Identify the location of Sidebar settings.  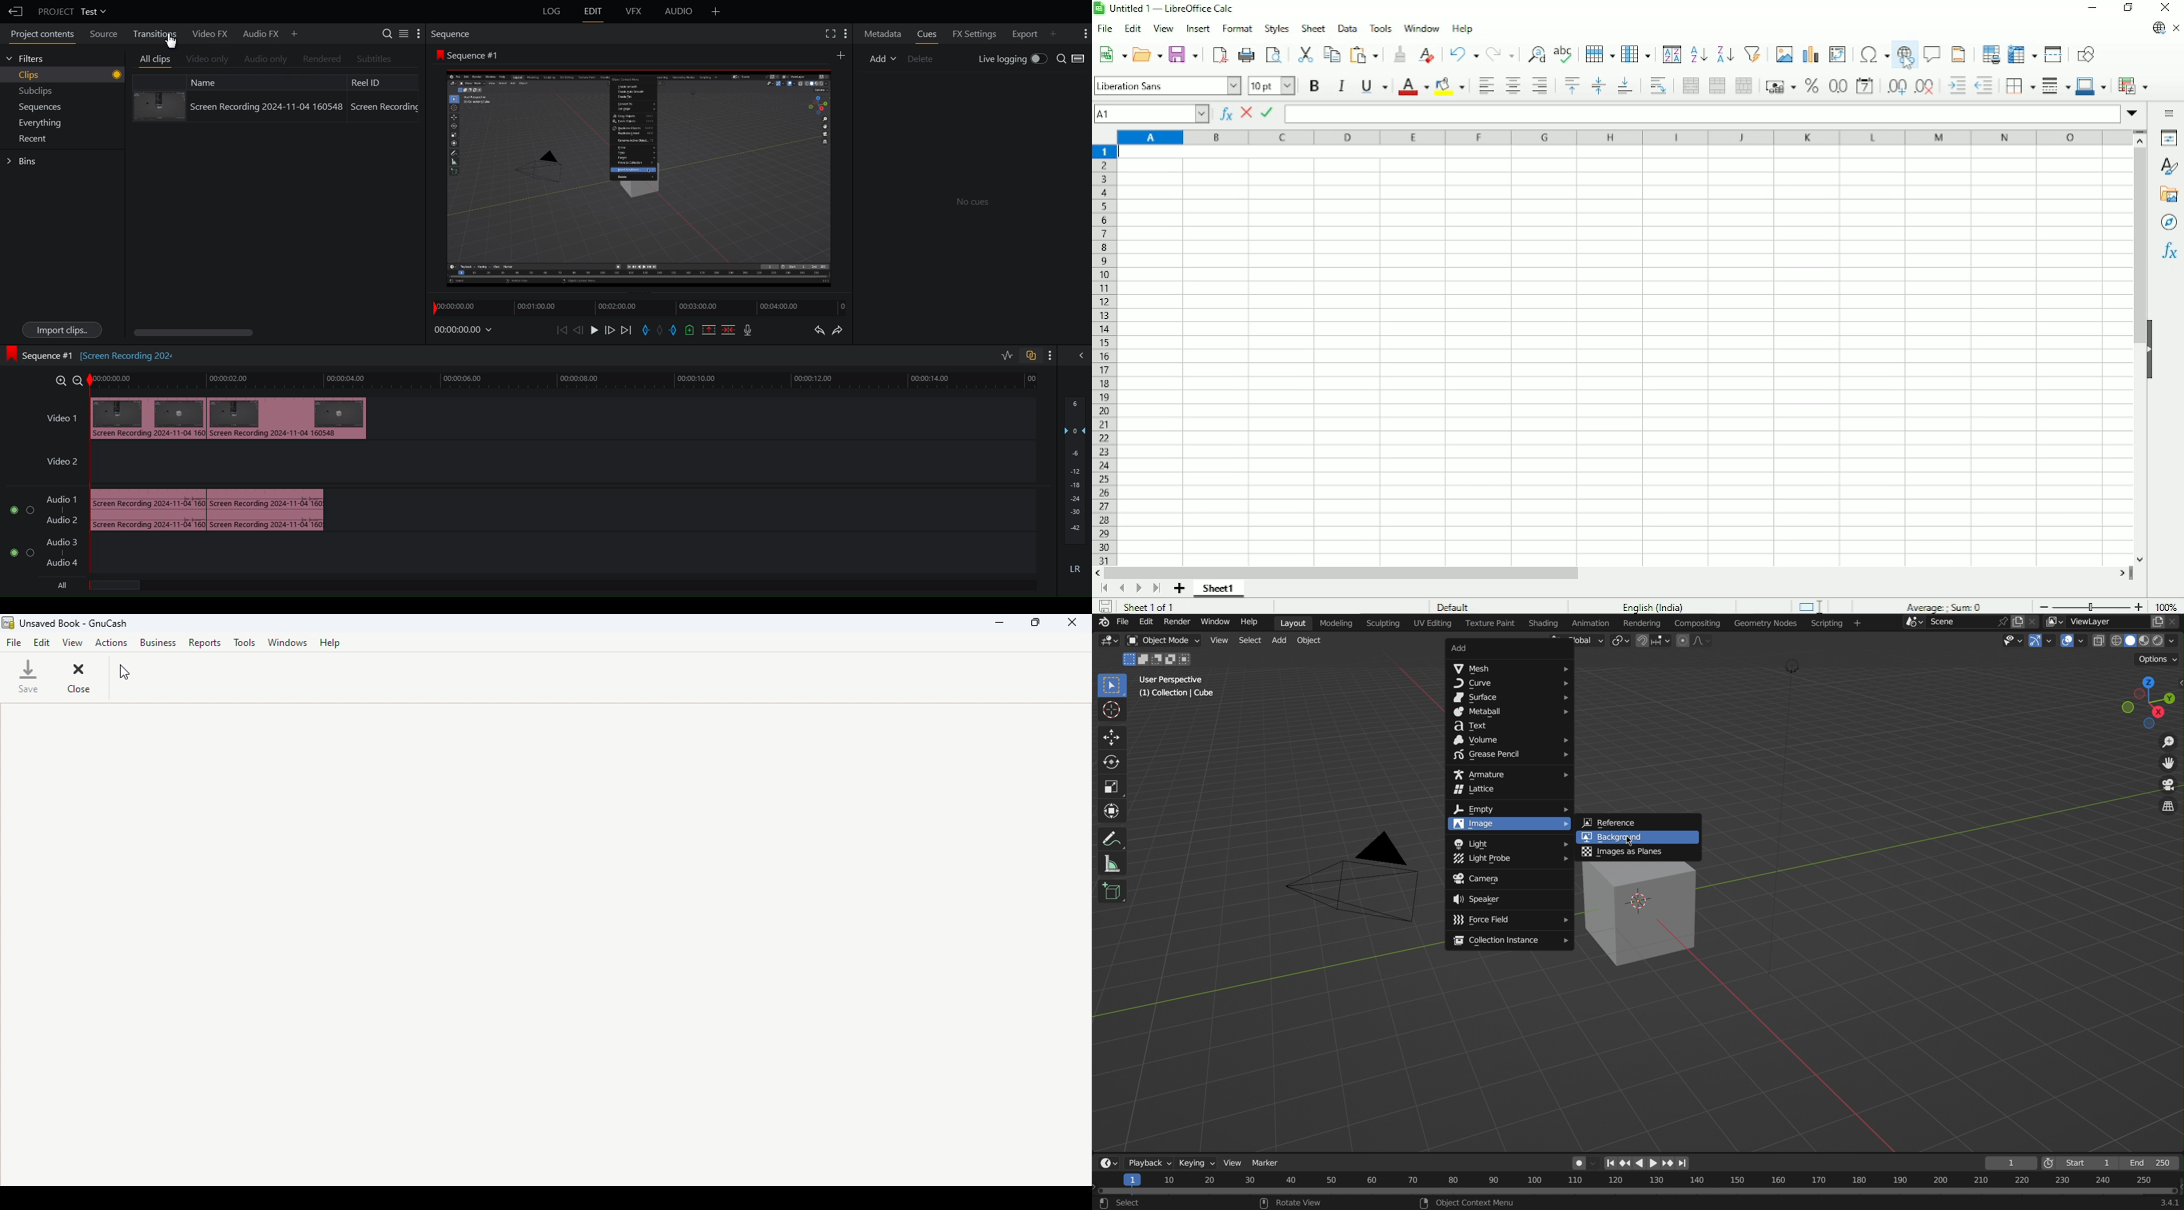
(2170, 114).